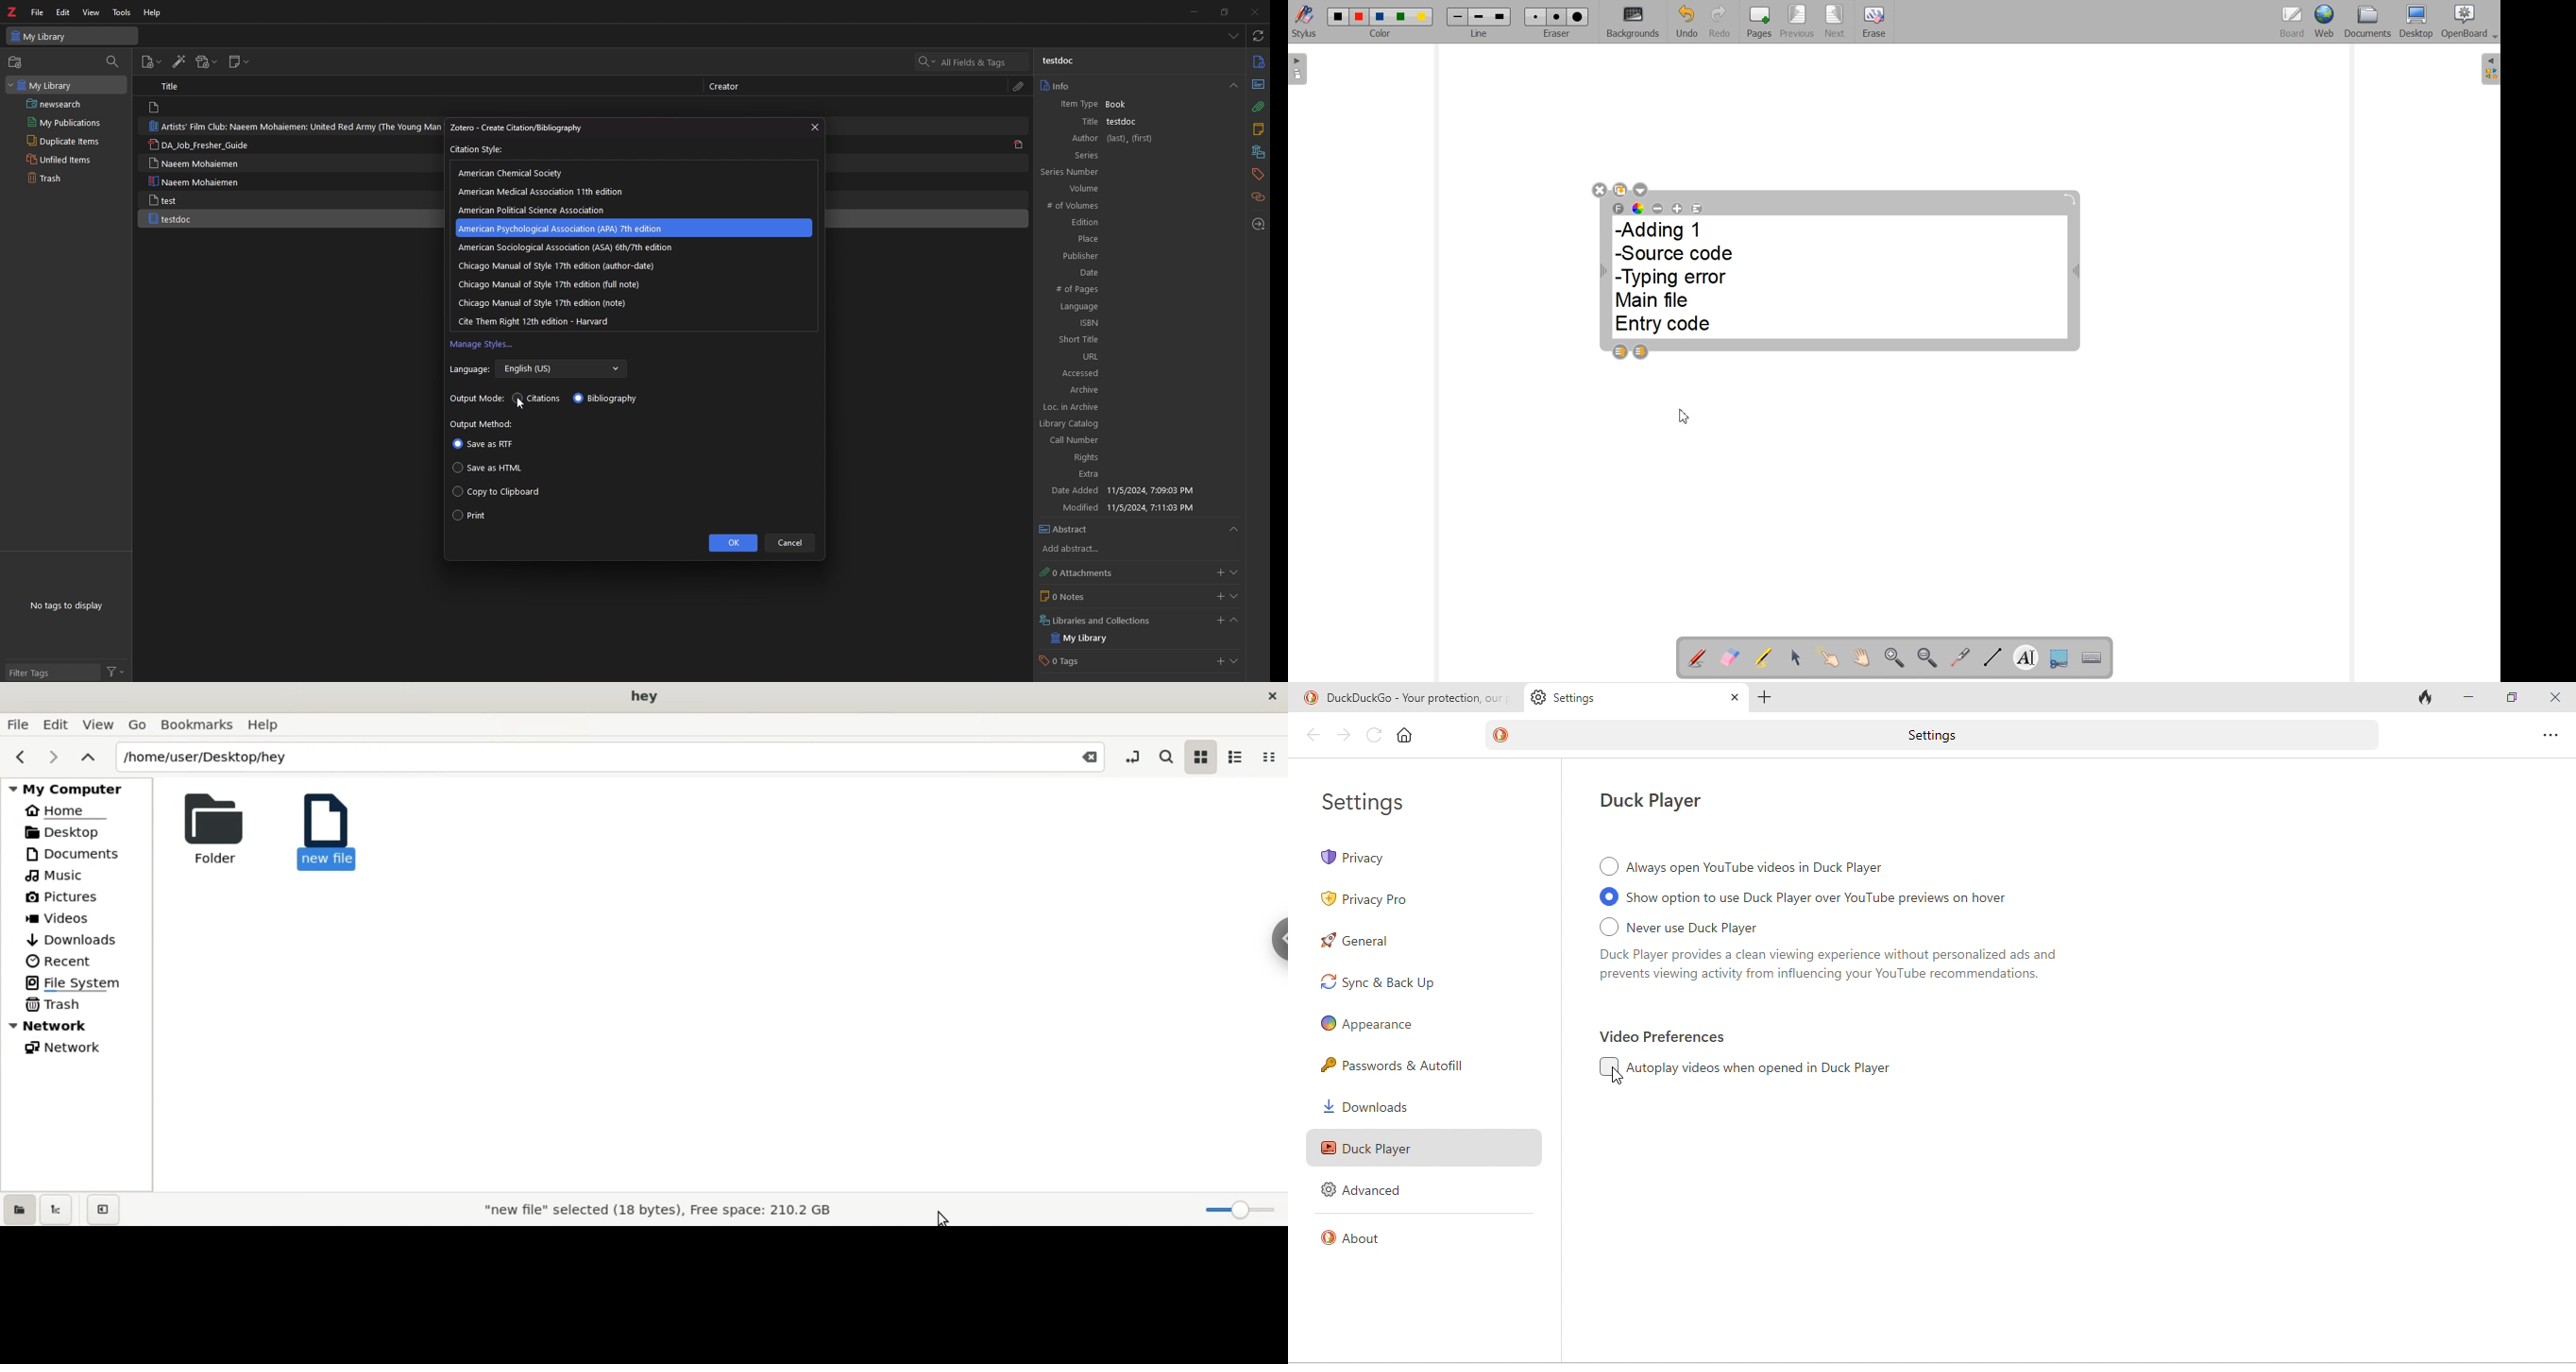  Describe the element at coordinates (571, 228) in the screenshot. I see `American Psychological Association (APA) 7th edition` at that location.